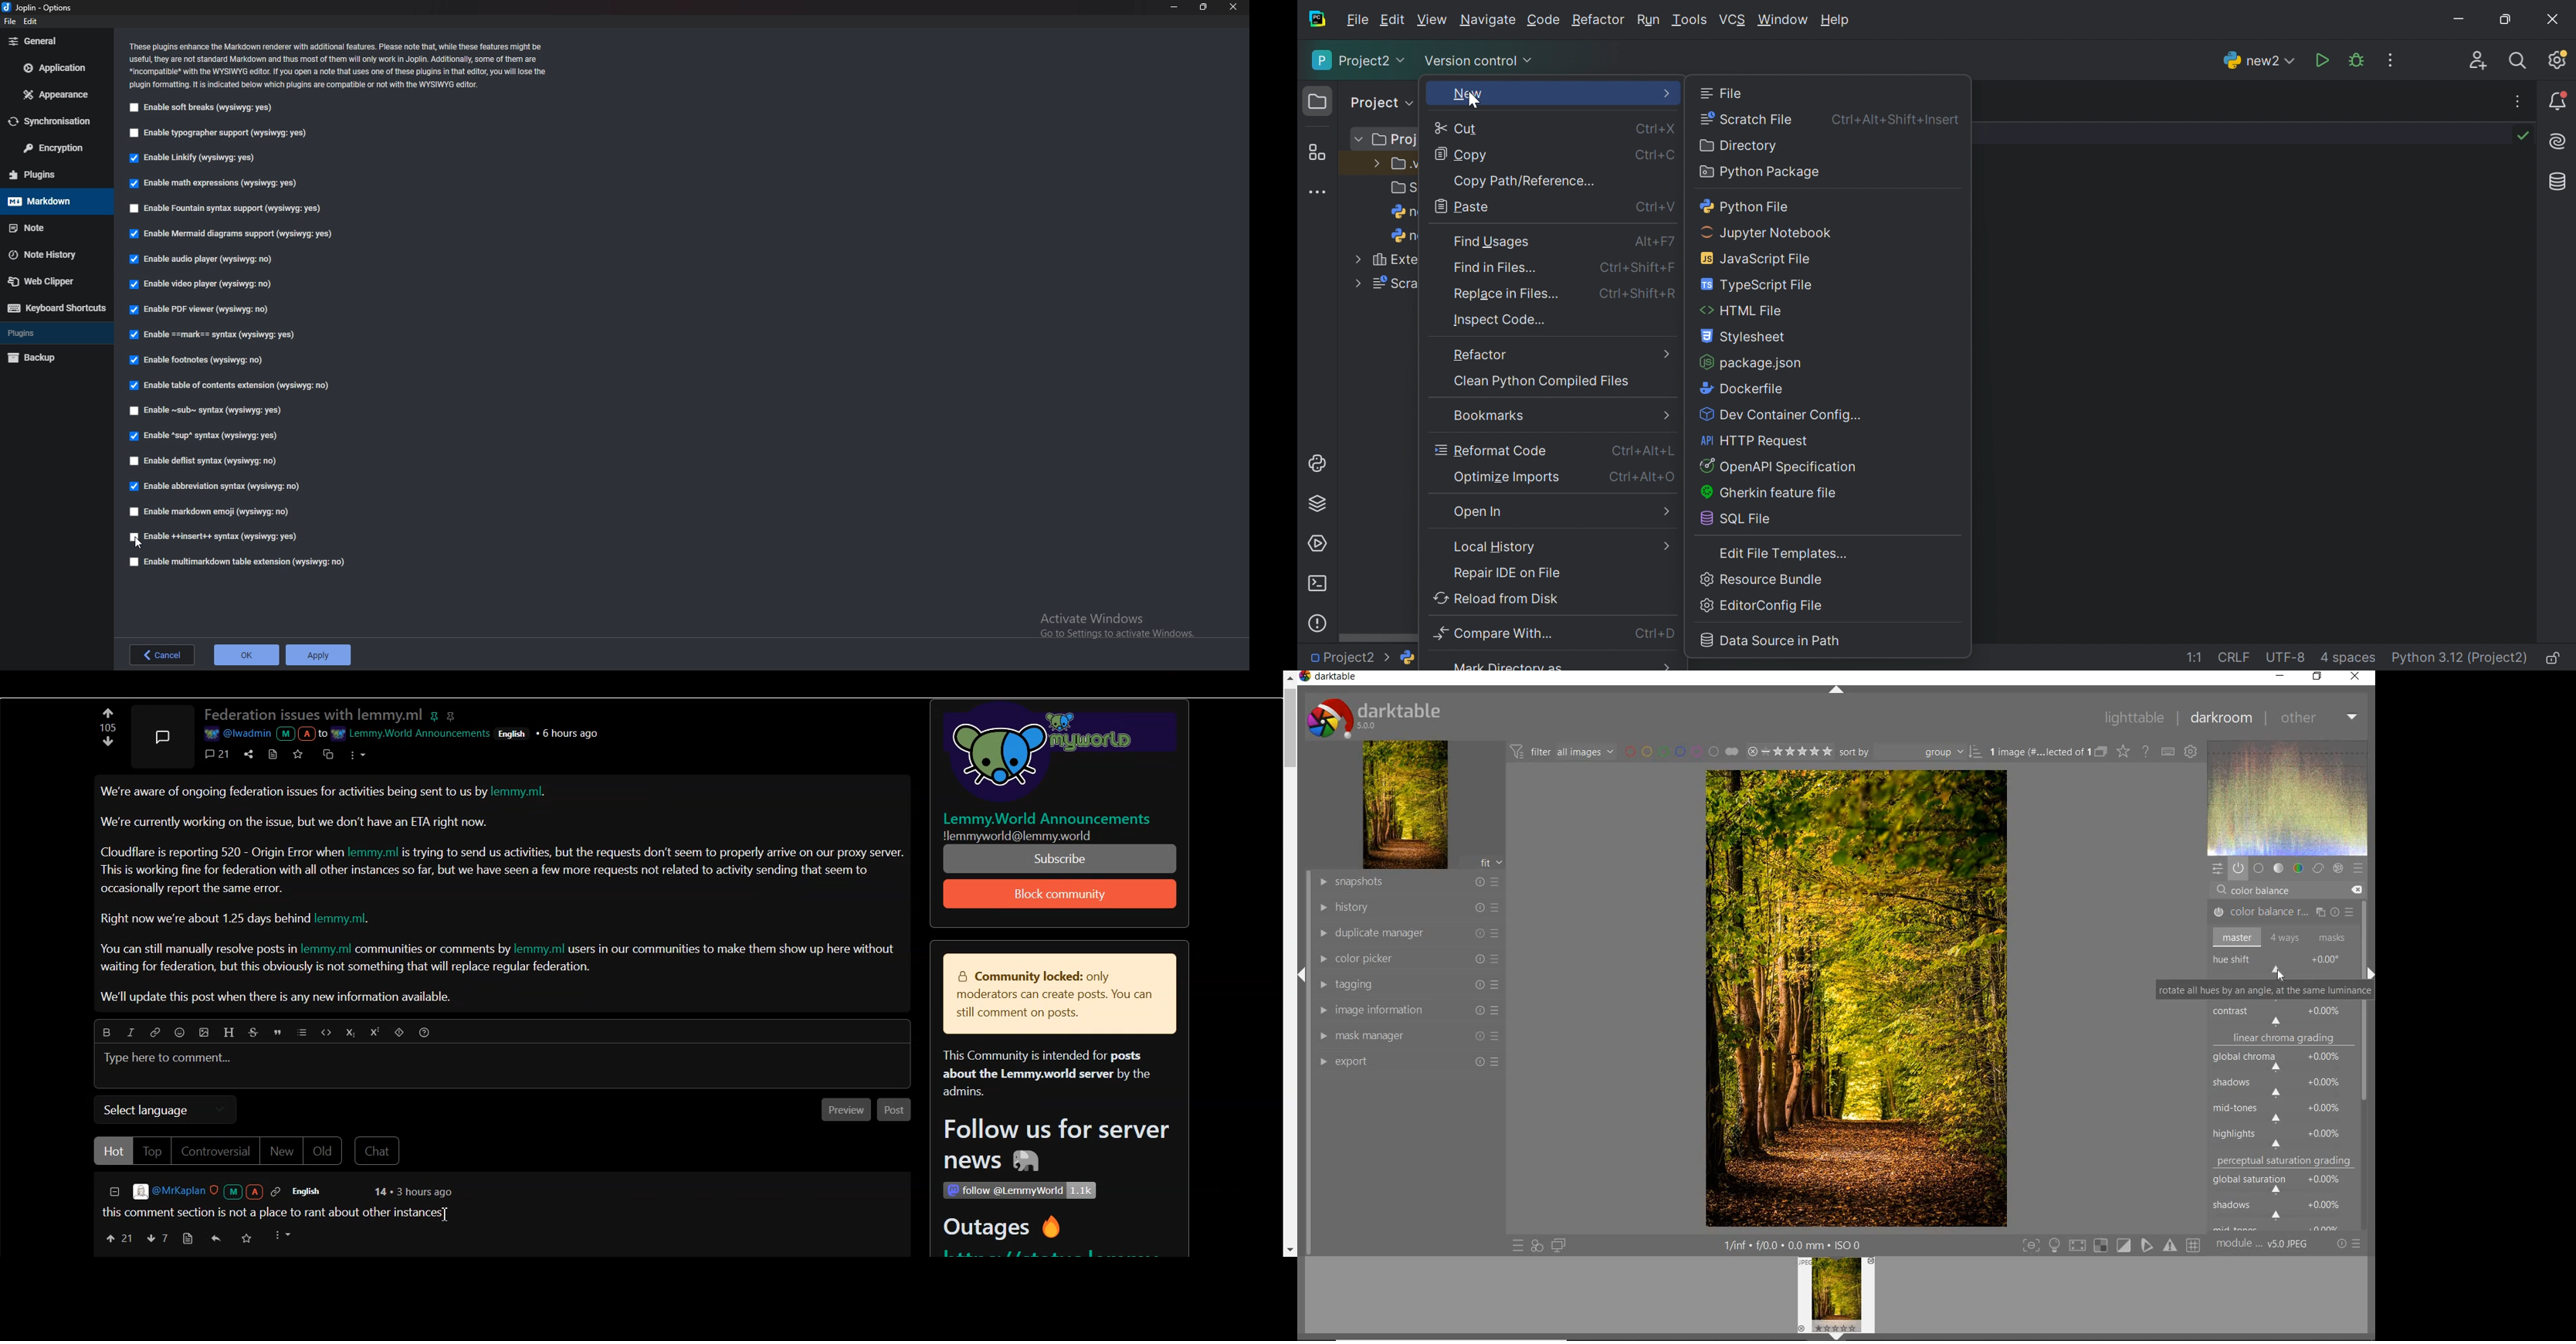 The image size is (2576, 1344). What do you see at coordinates (2284, 1182) in the screenshot?
I see `global saturation` at bounding box center [2284, 1182].